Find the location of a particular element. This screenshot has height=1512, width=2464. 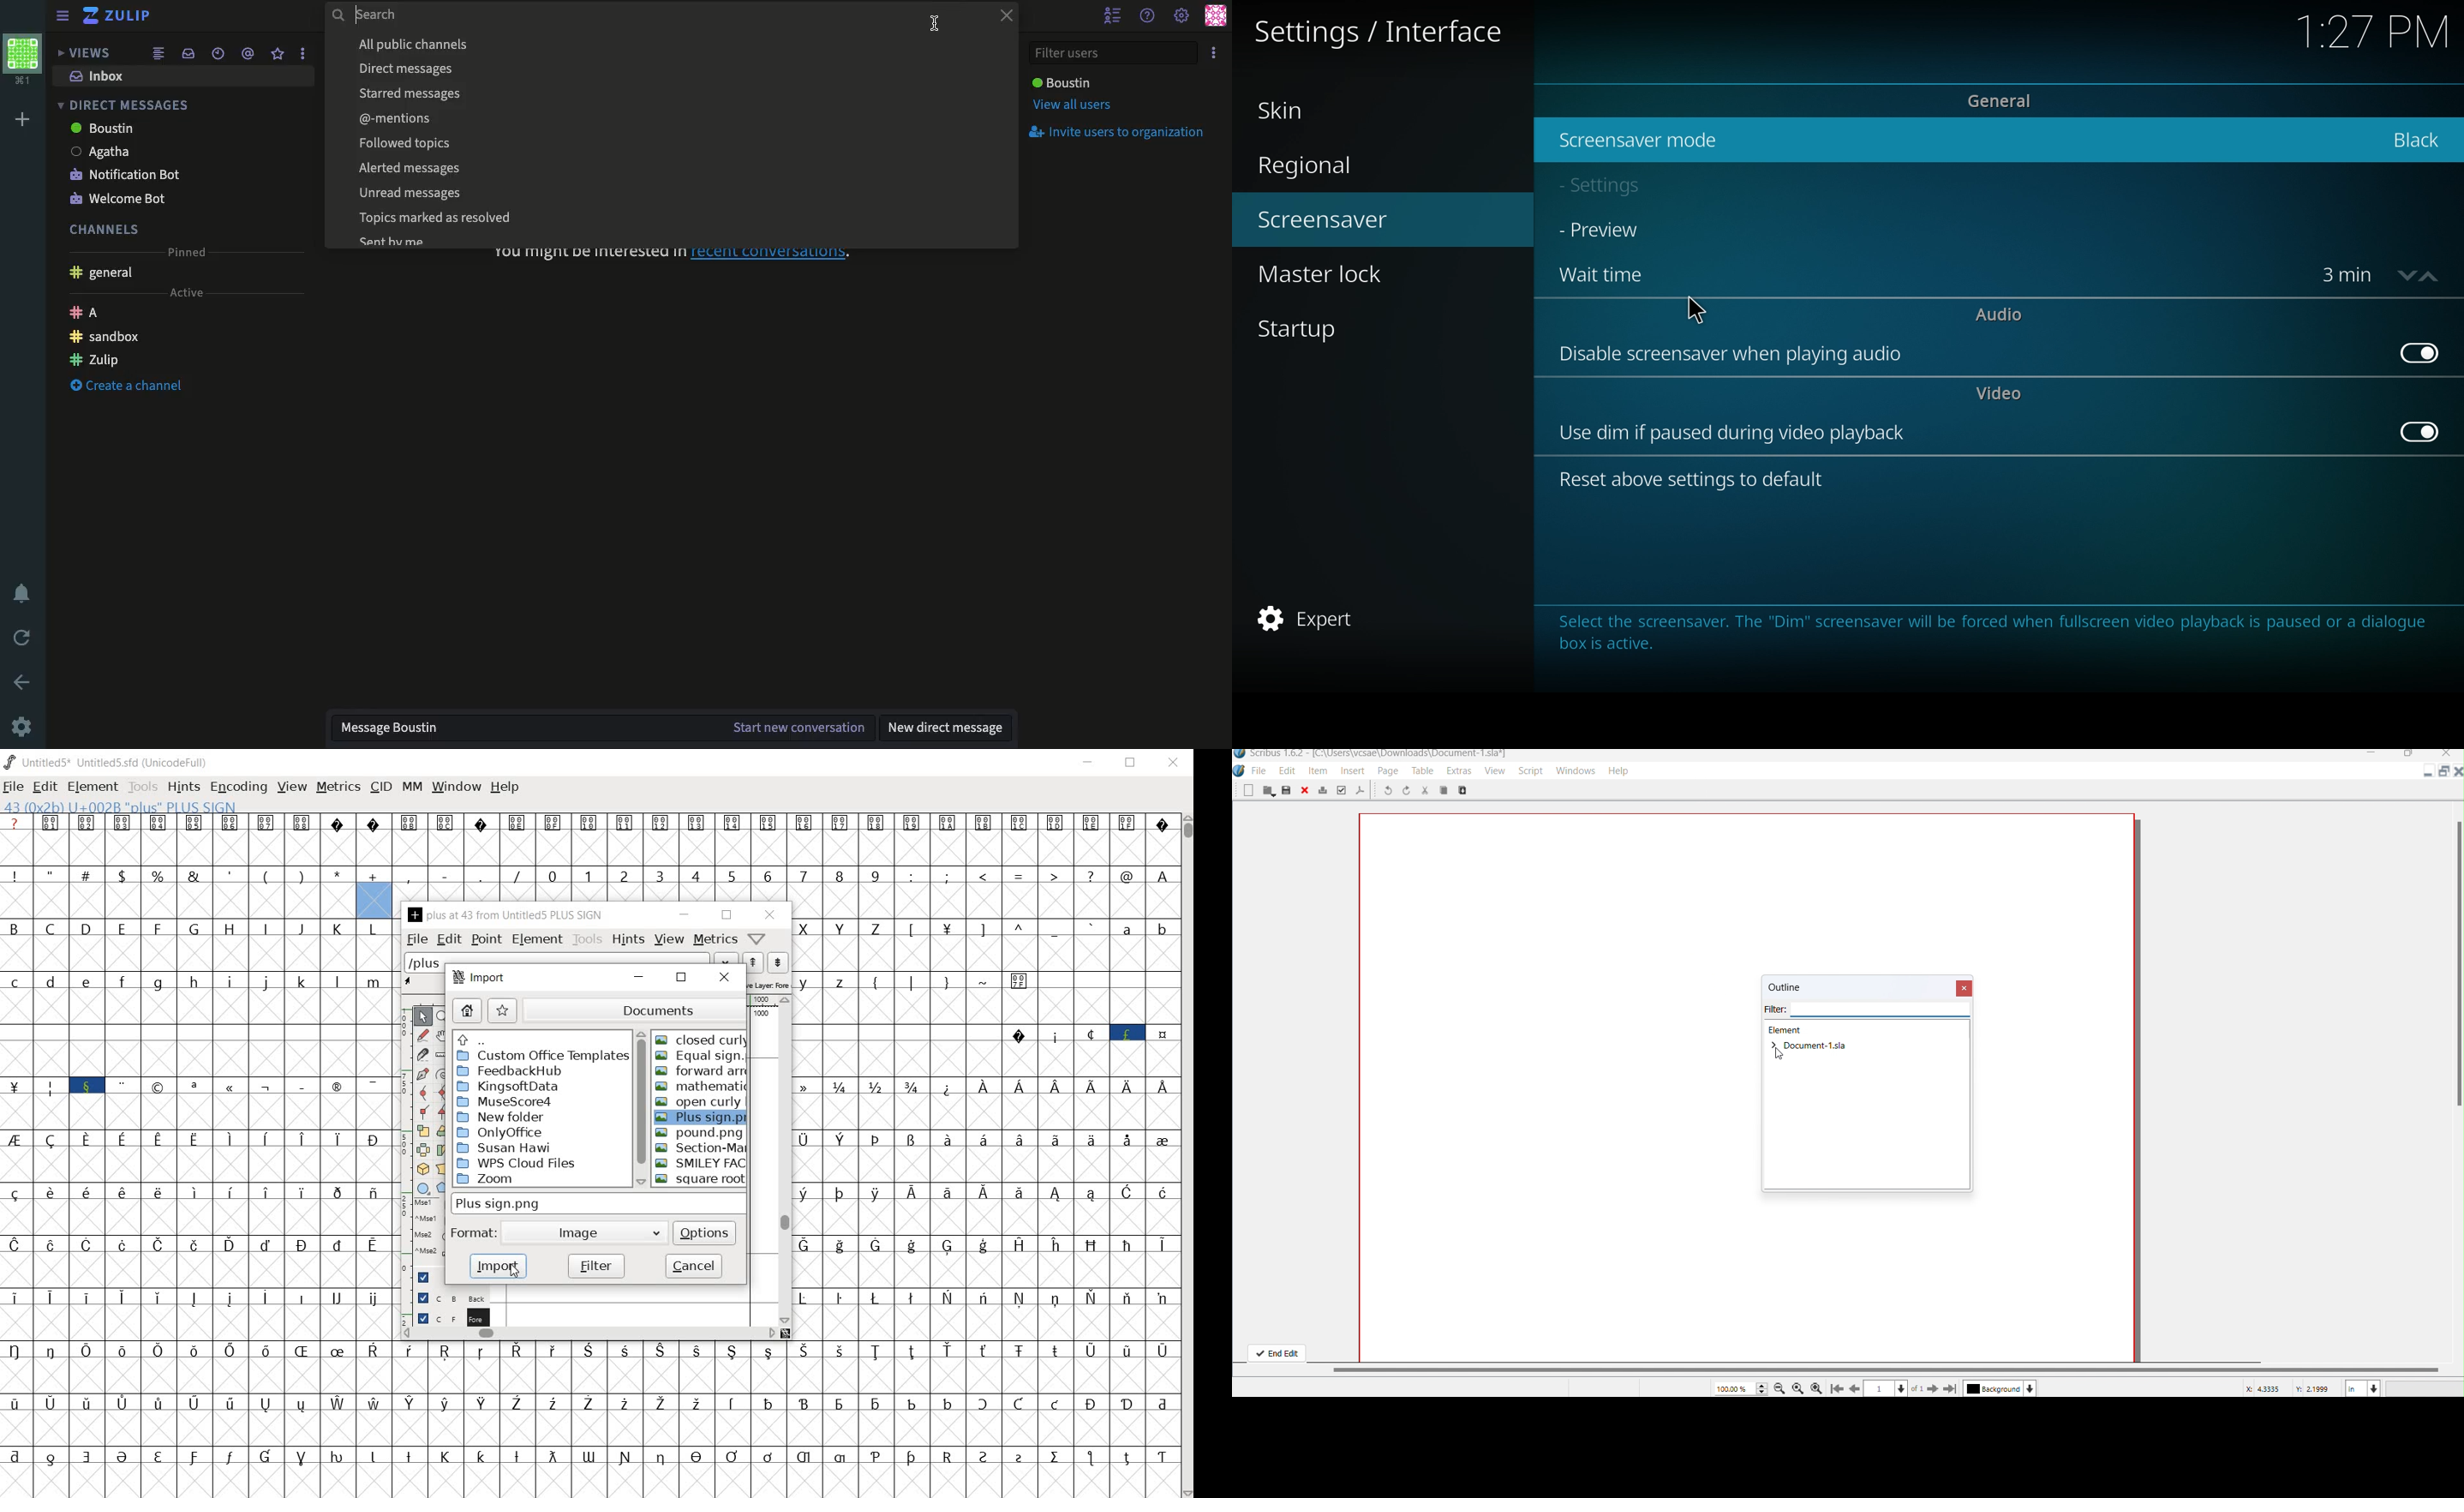

Channels is located at coordinates (105, 230).